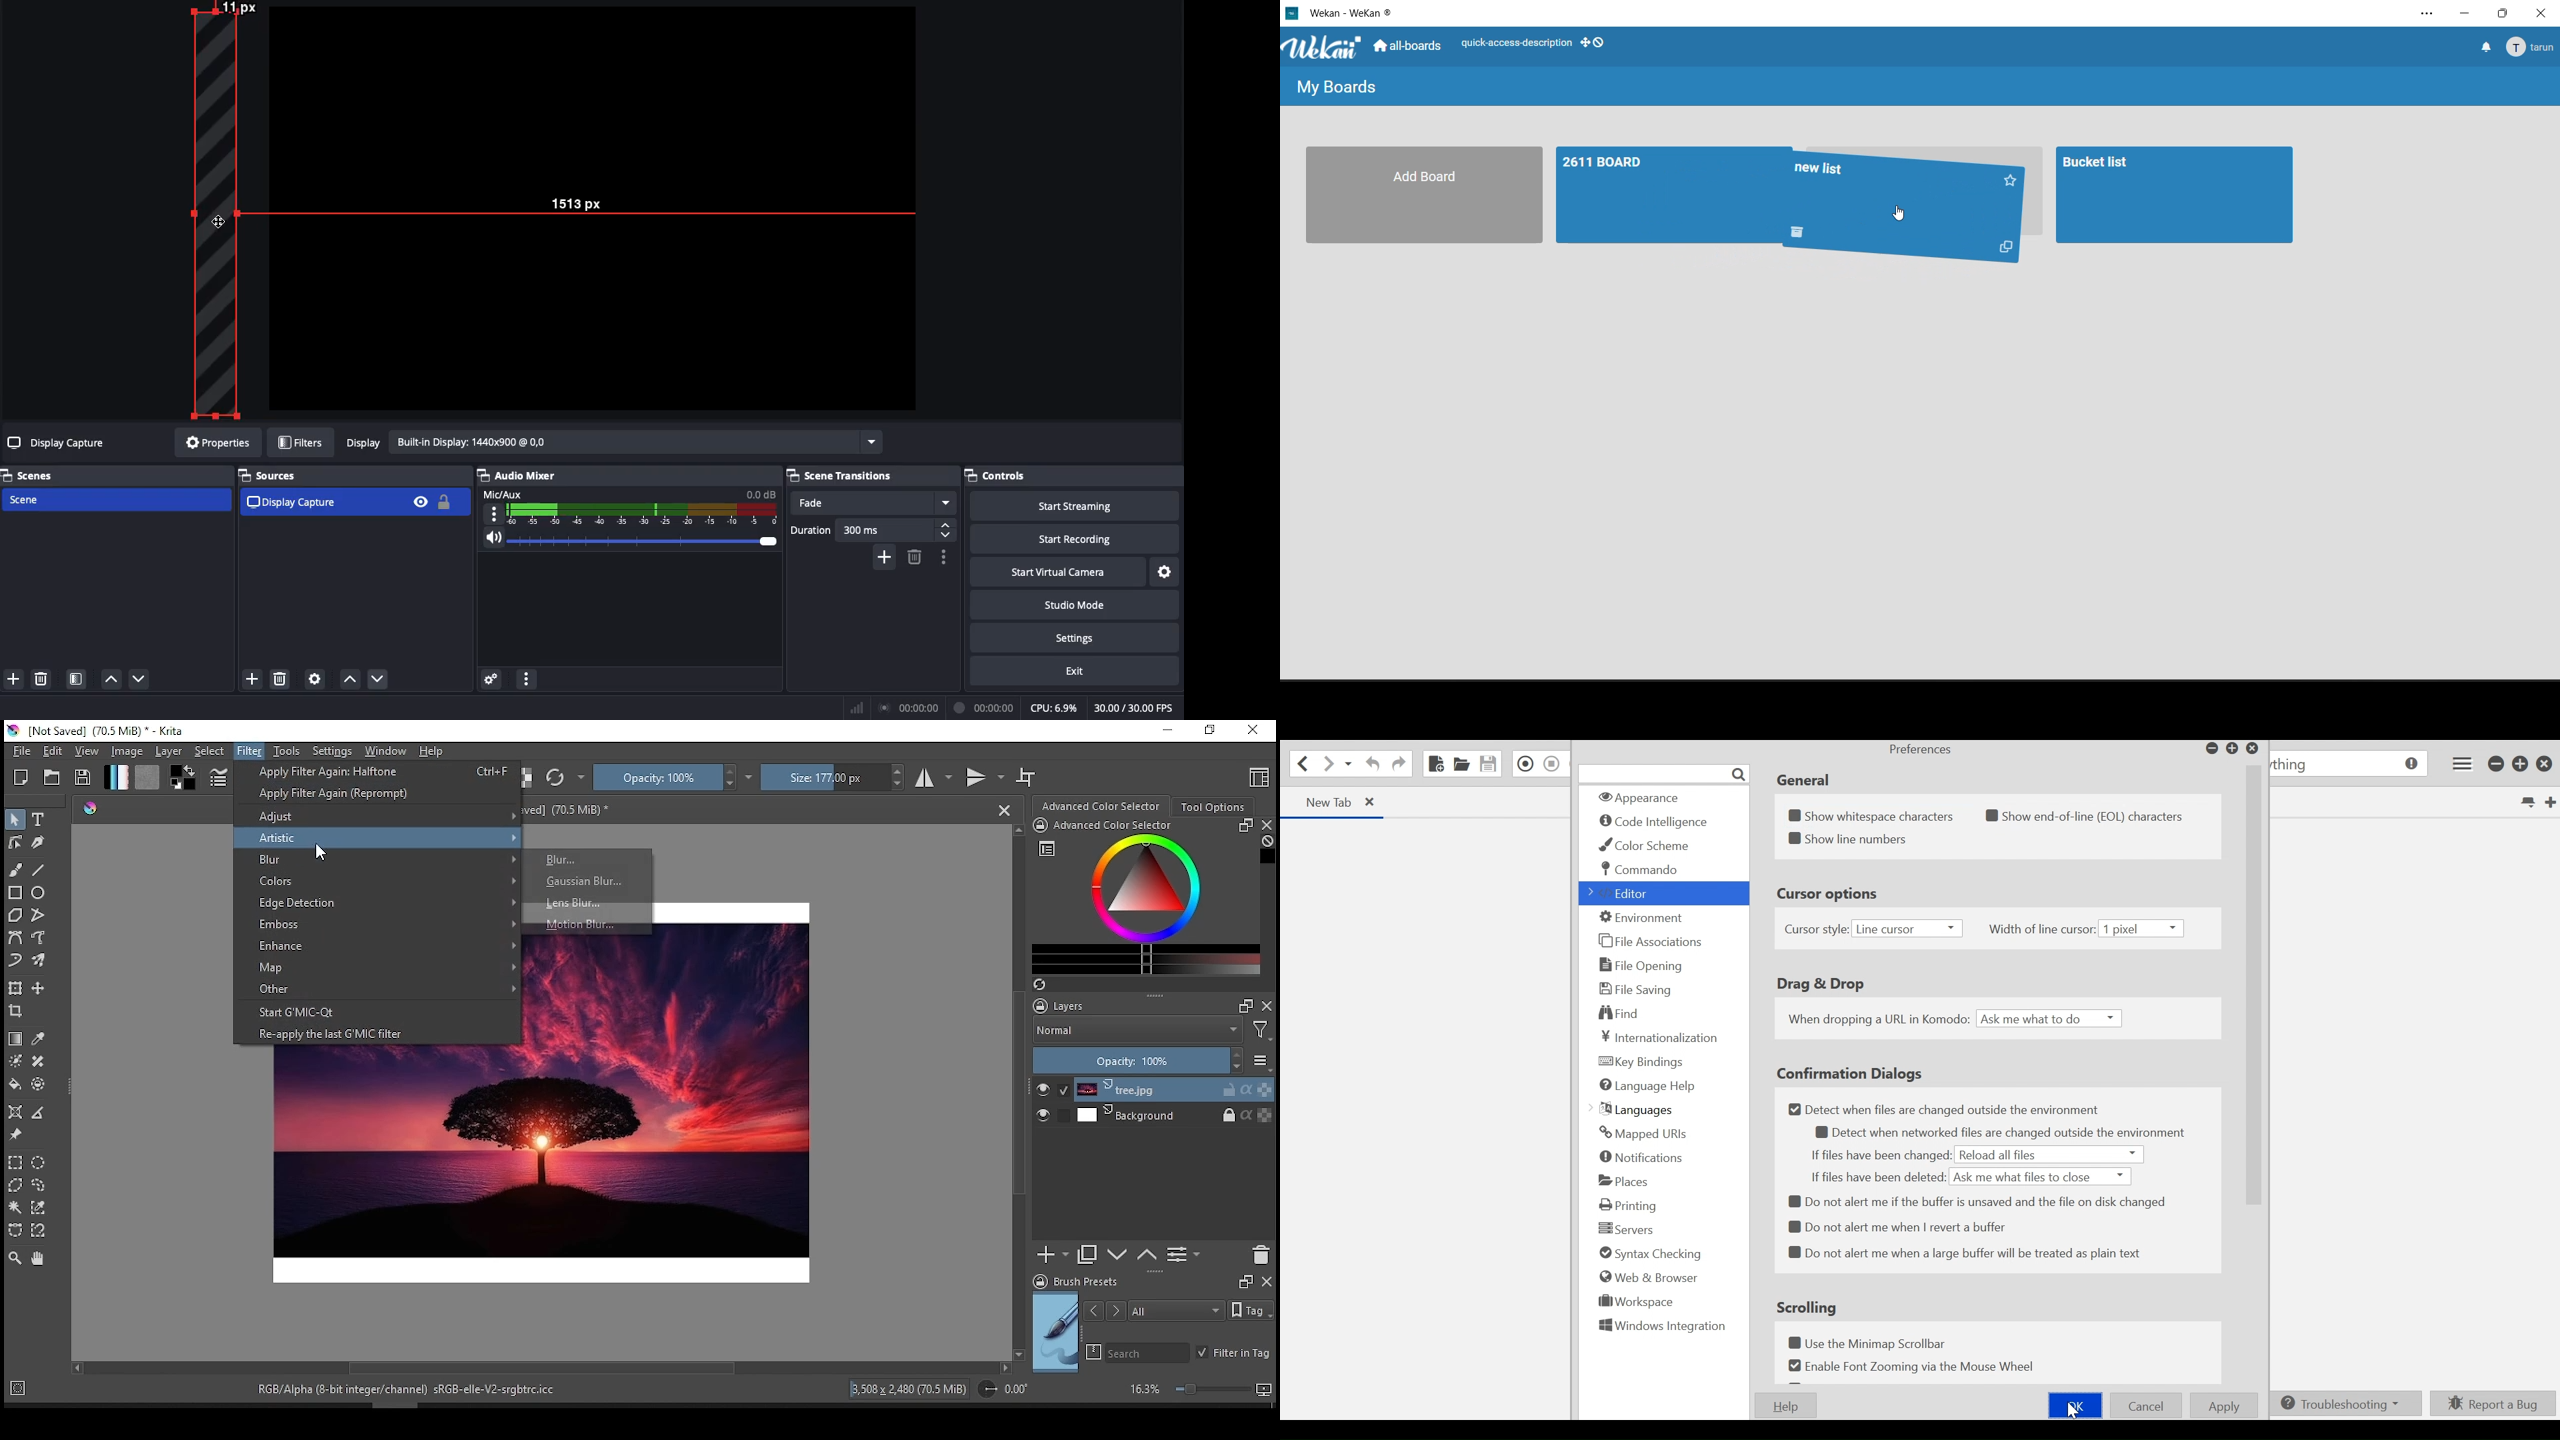  Describe the element at coordinates (40, 960) in the screenshot. I see `multi brush tool` at that location.